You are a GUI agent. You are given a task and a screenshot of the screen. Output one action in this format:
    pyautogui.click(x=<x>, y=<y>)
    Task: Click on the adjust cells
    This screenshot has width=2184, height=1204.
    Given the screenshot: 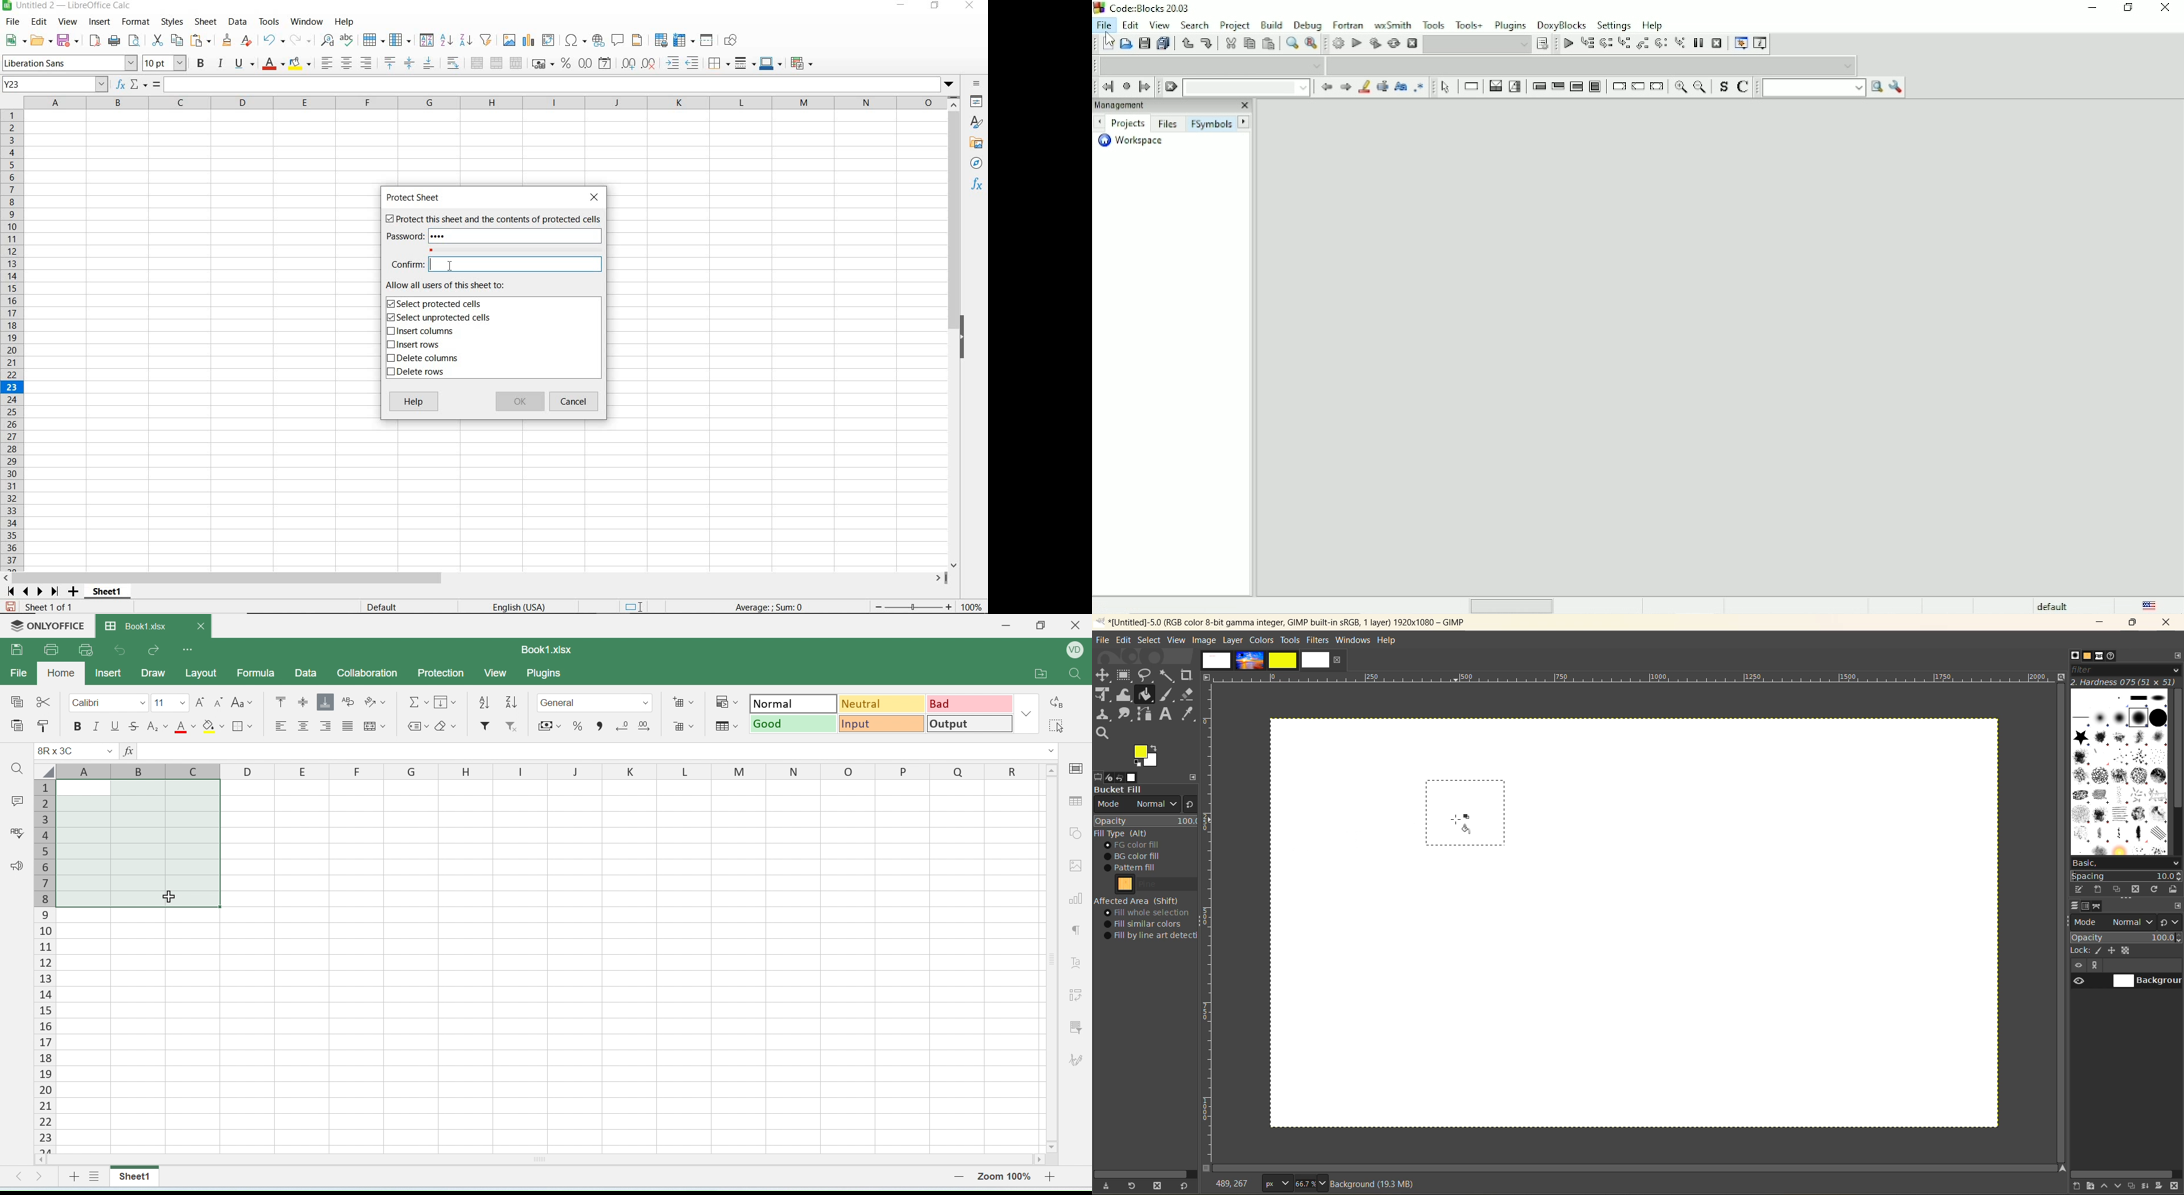 What is the action you would take?
    pyautogui.click(x=1076, y=996)
    